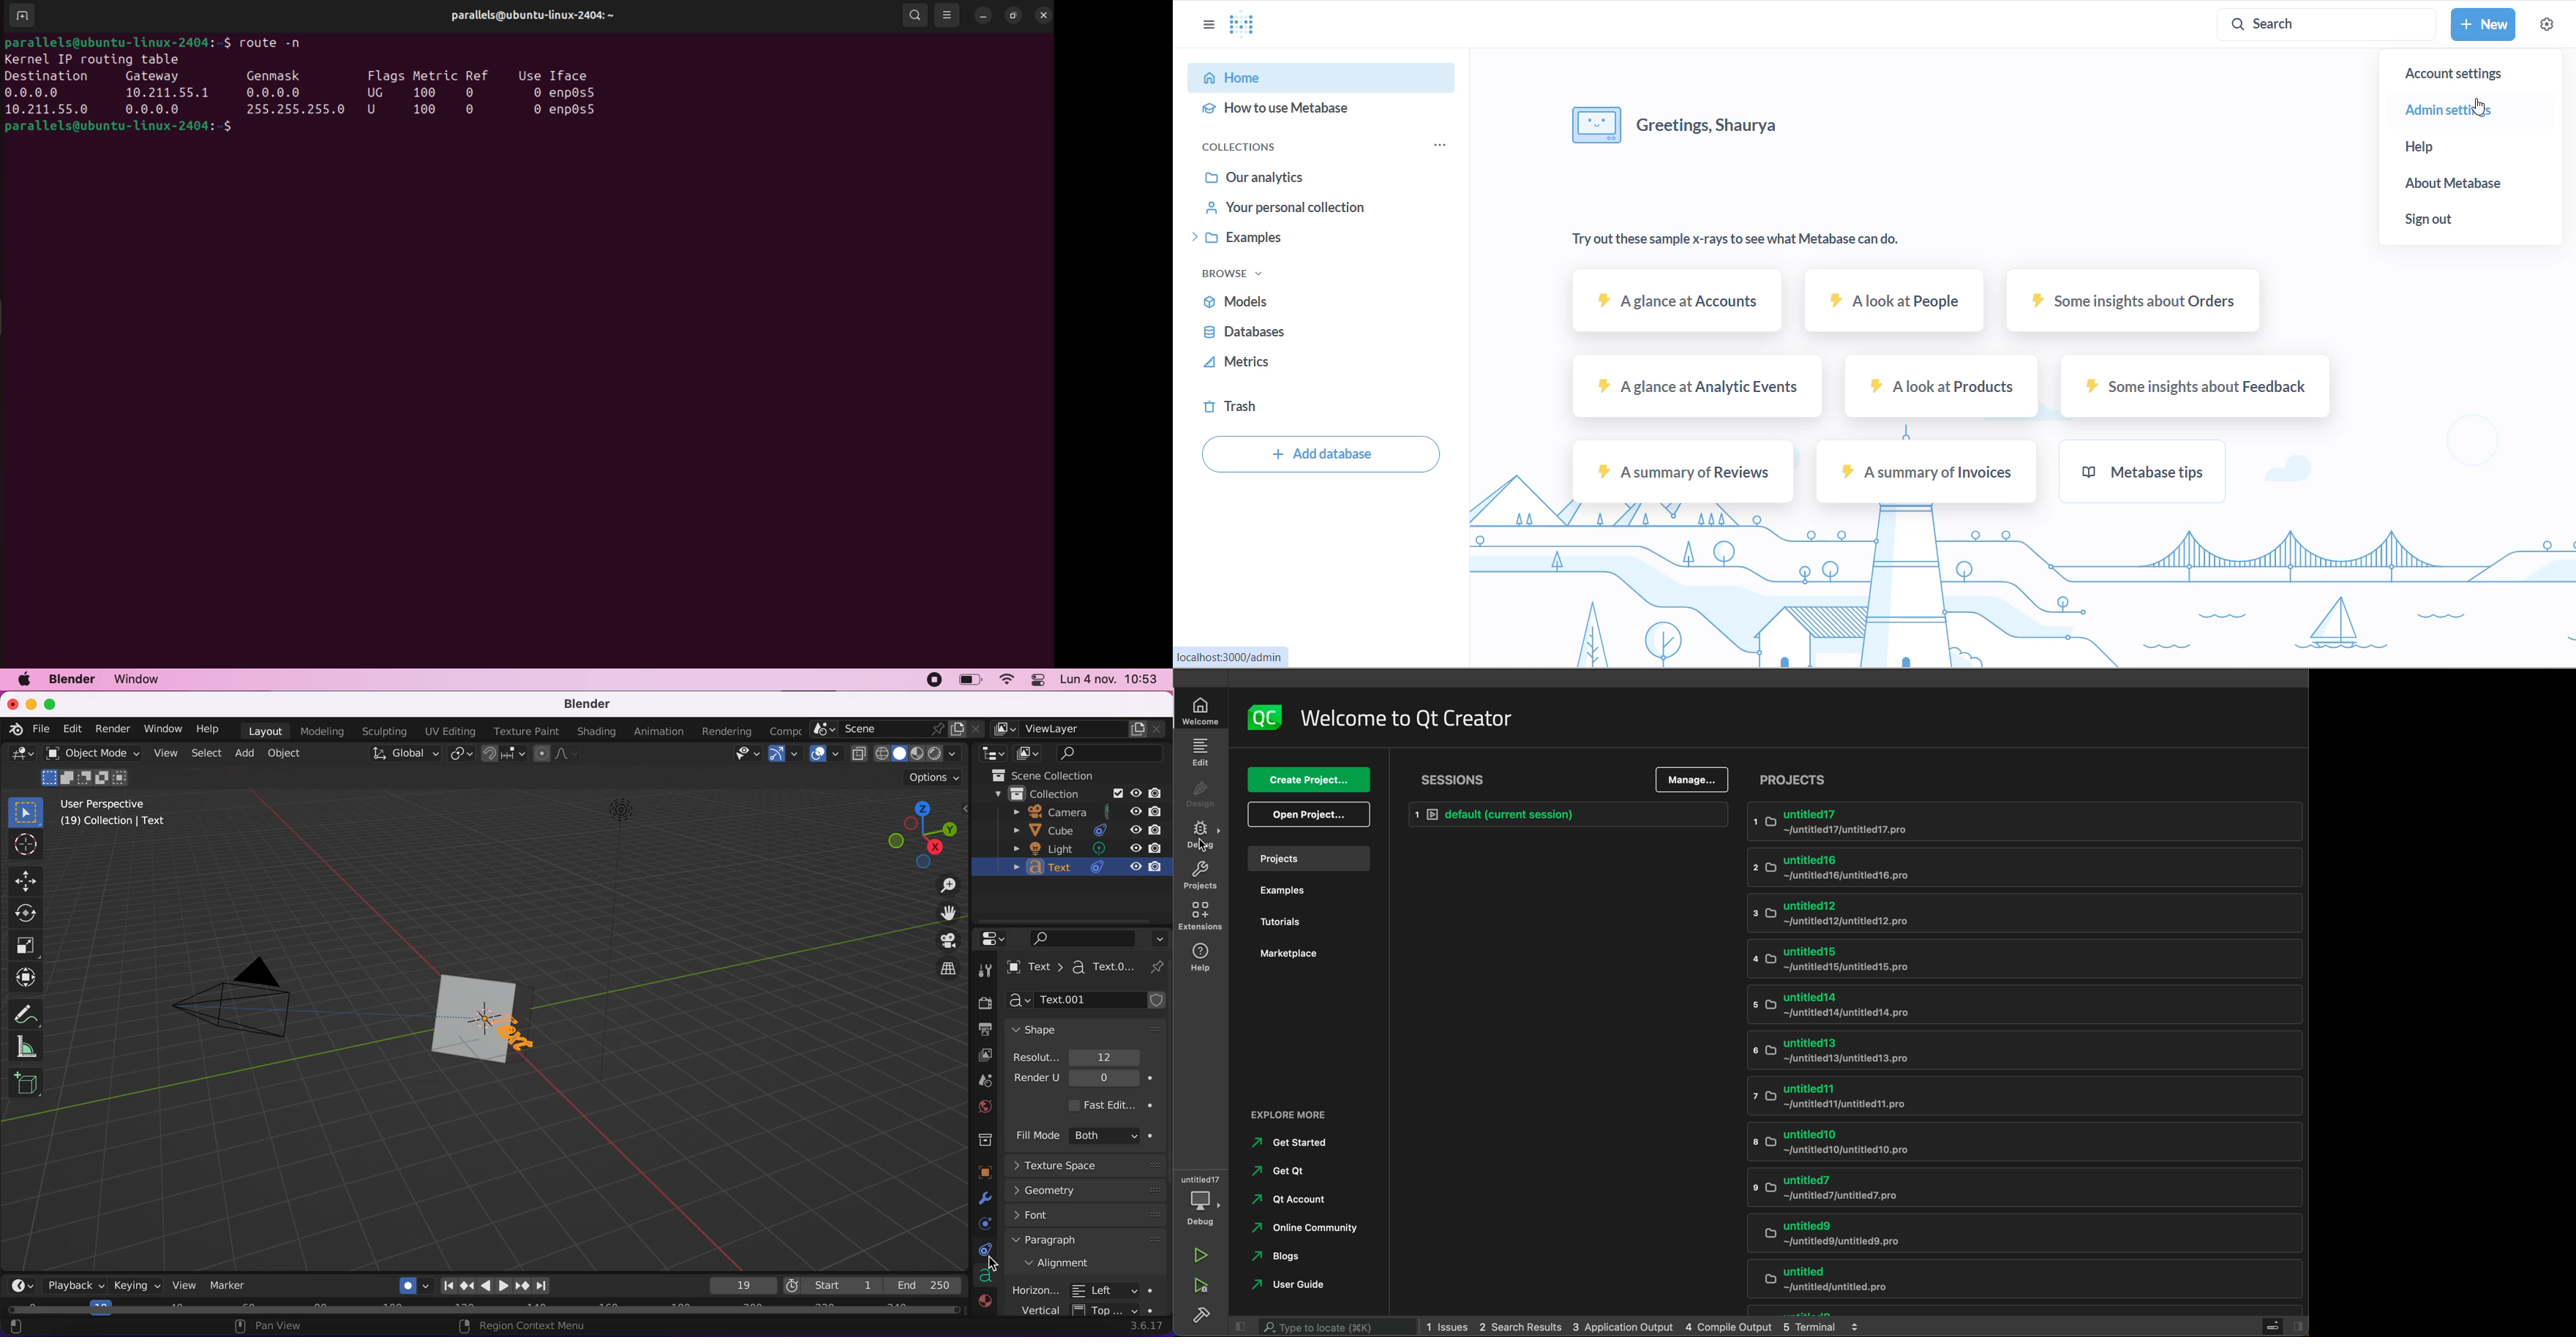  I want to click on viewlayer, so click(978, 1056).